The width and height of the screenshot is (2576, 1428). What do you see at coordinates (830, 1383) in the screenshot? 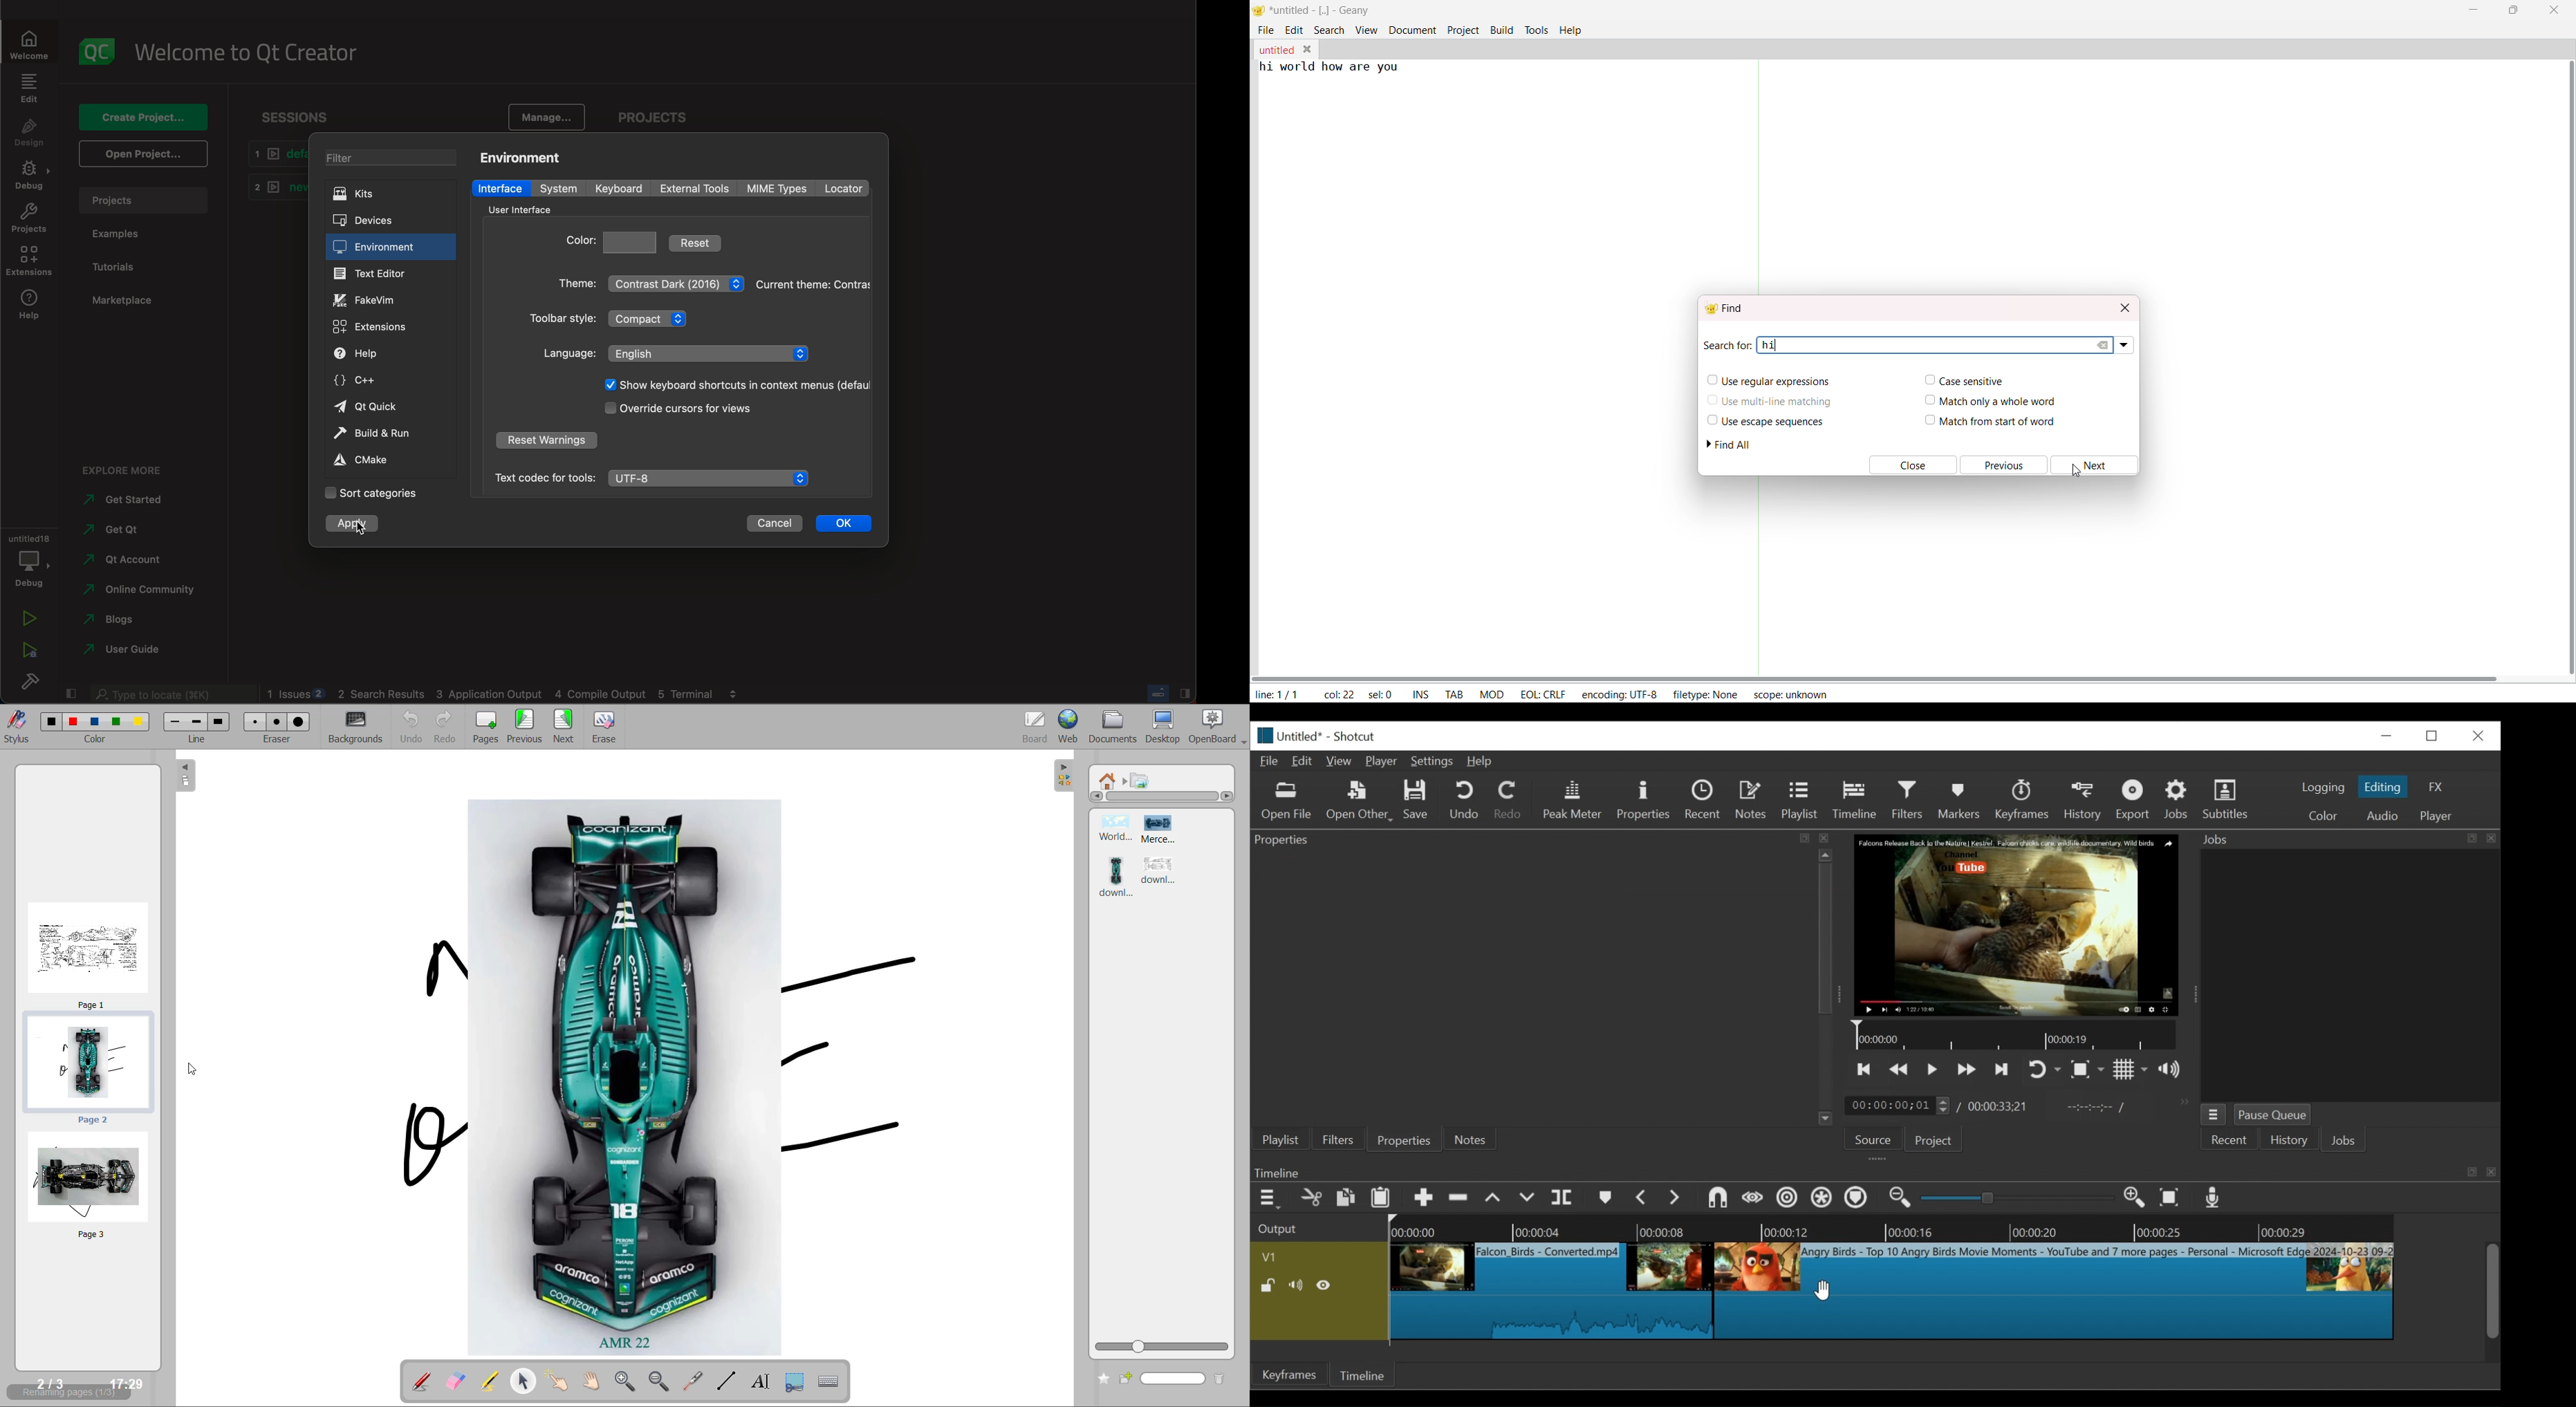
I see `create virtual keyboard` at bounding box center [830, 1383].